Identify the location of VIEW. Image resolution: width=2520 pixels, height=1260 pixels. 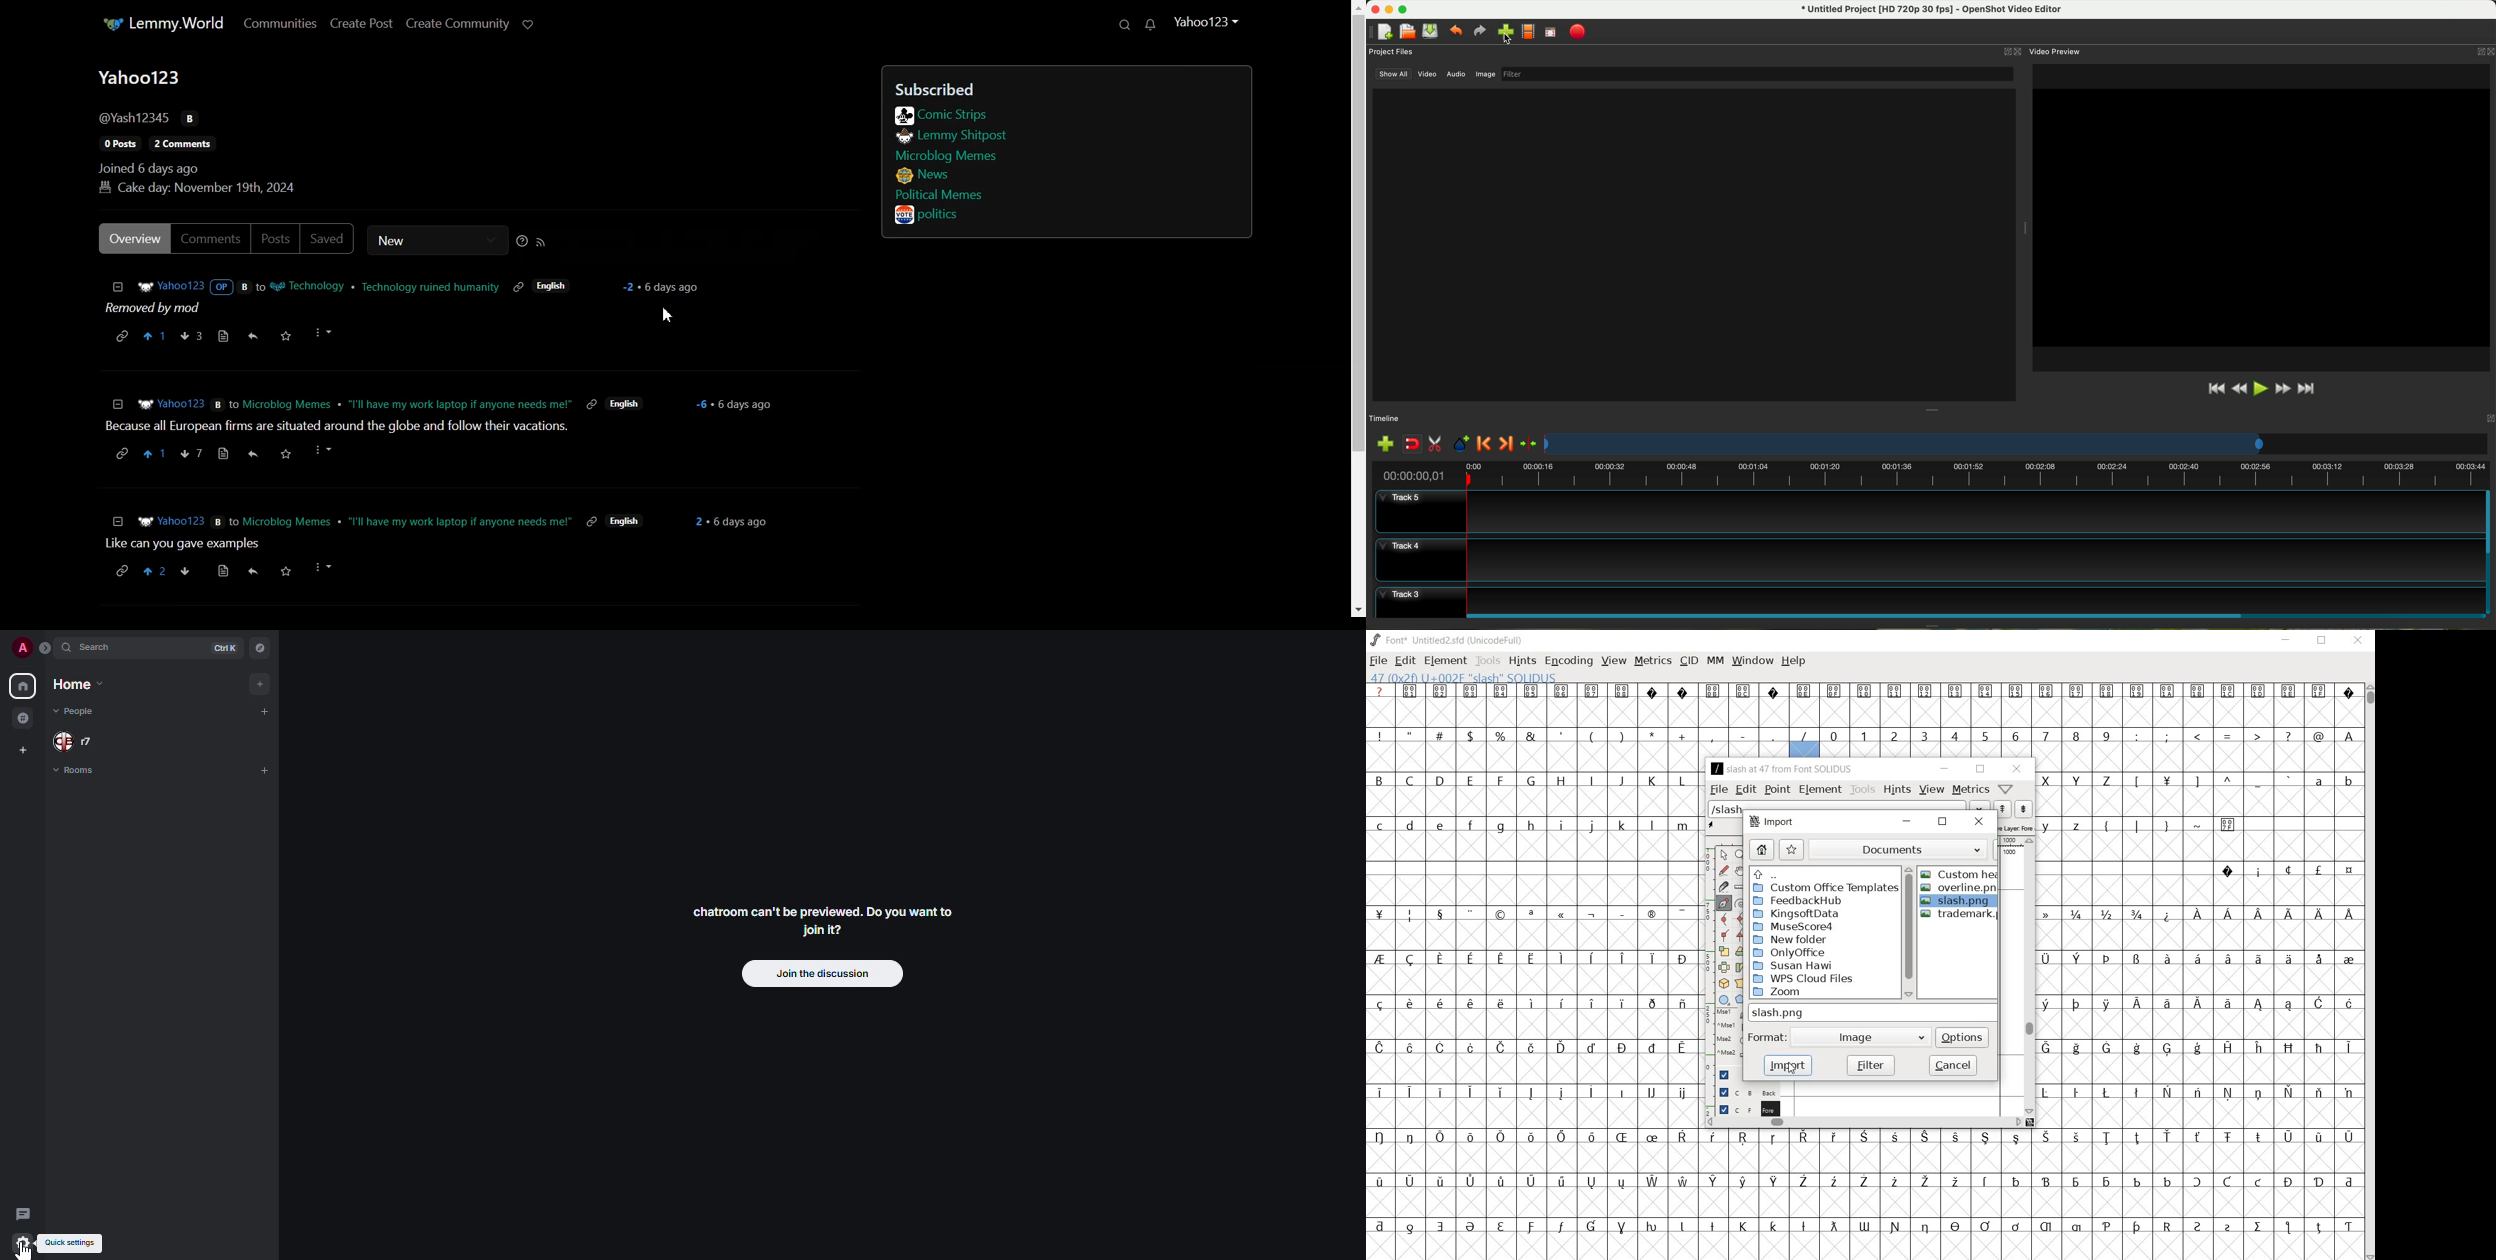
(1614, 661).